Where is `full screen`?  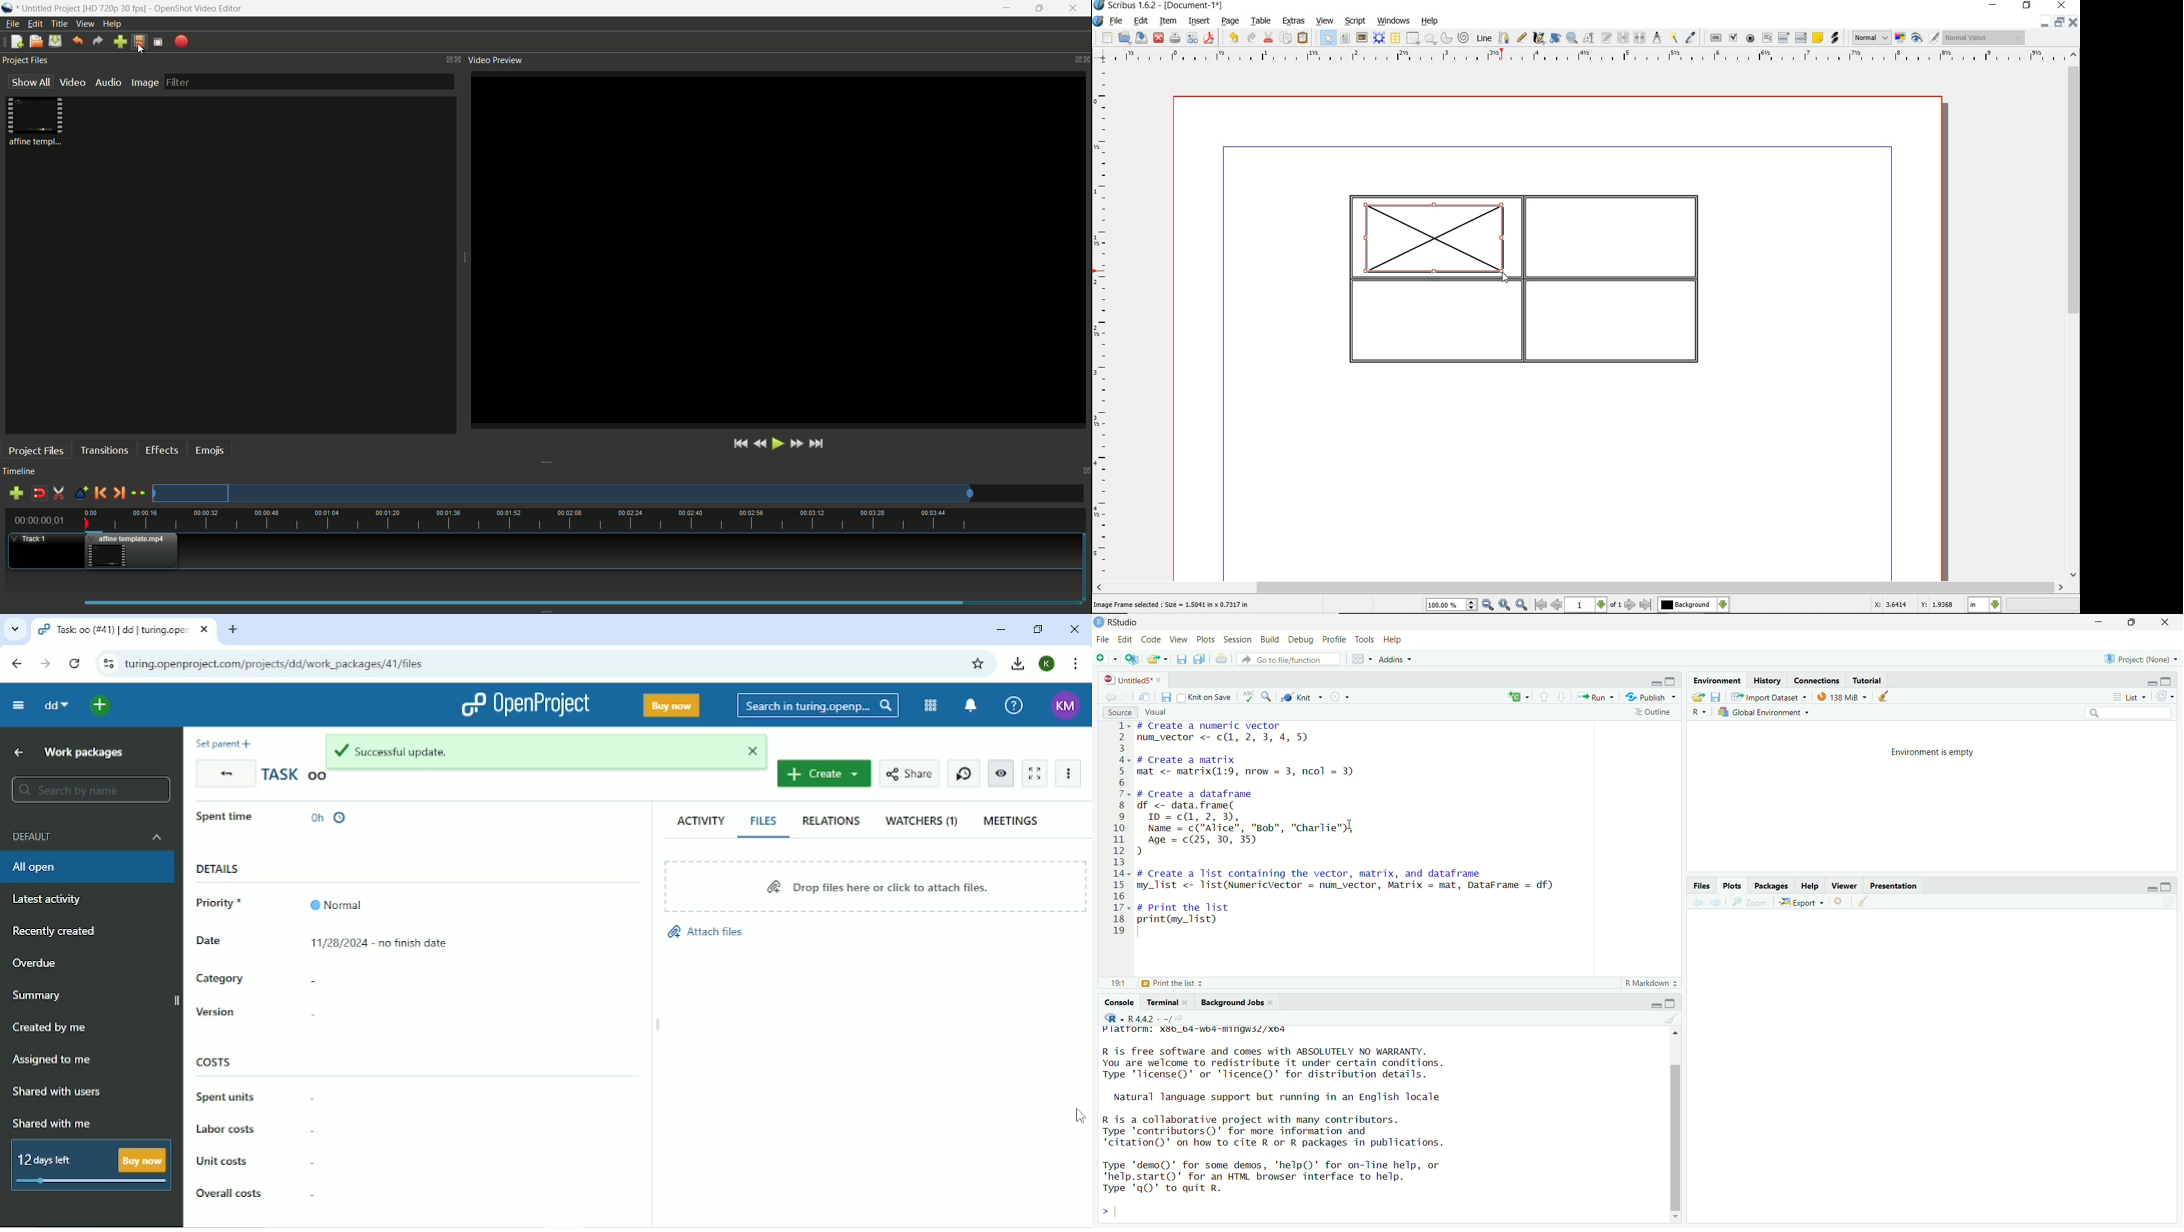
full screen is located at coordinates (159, 43).